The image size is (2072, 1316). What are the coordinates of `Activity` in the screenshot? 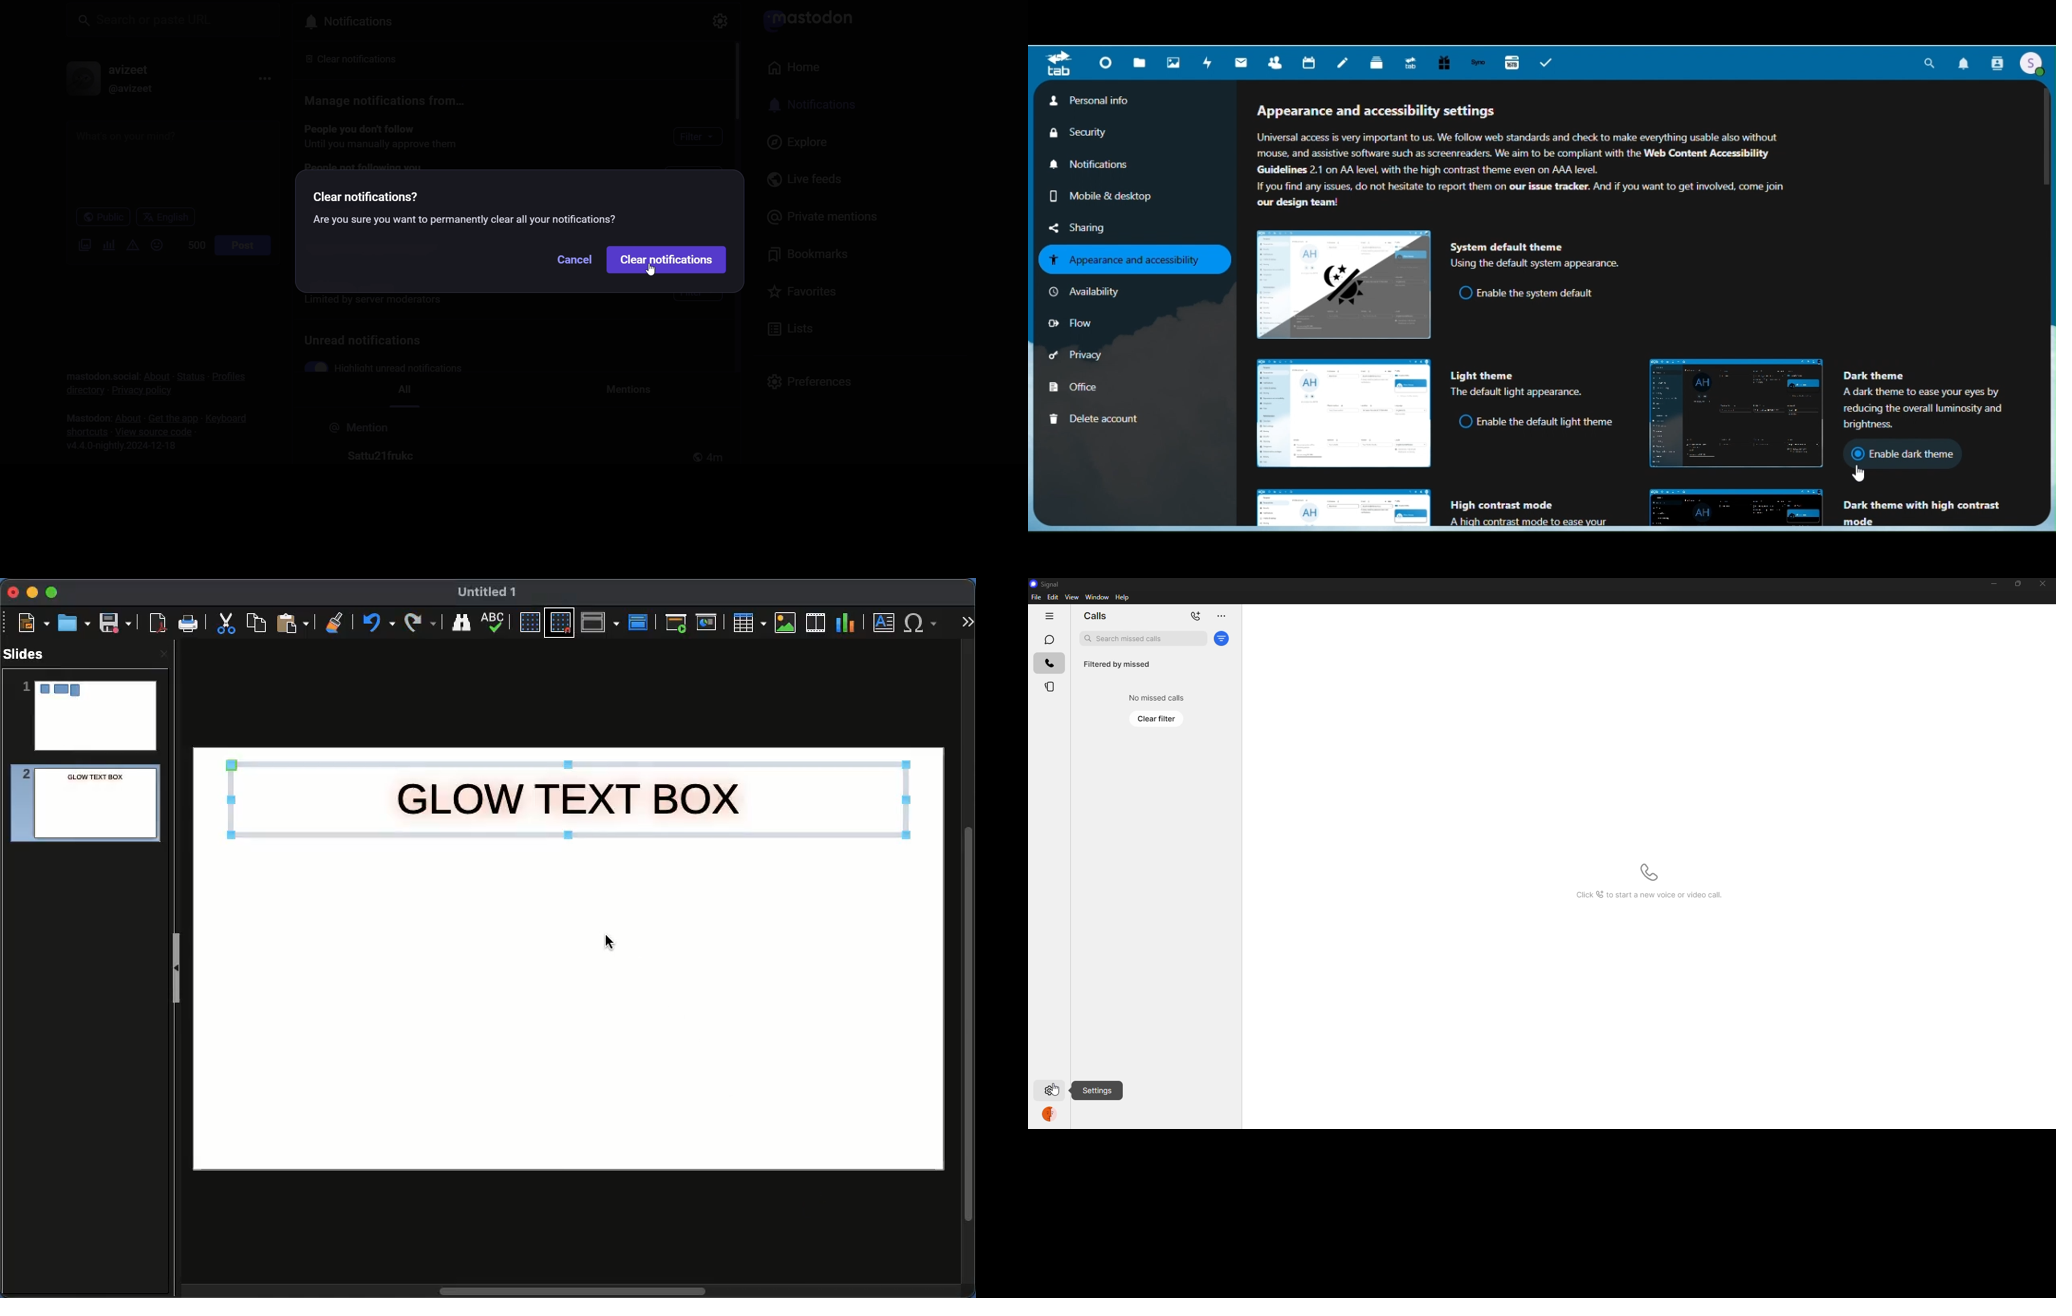 It's located at (1207, 64).